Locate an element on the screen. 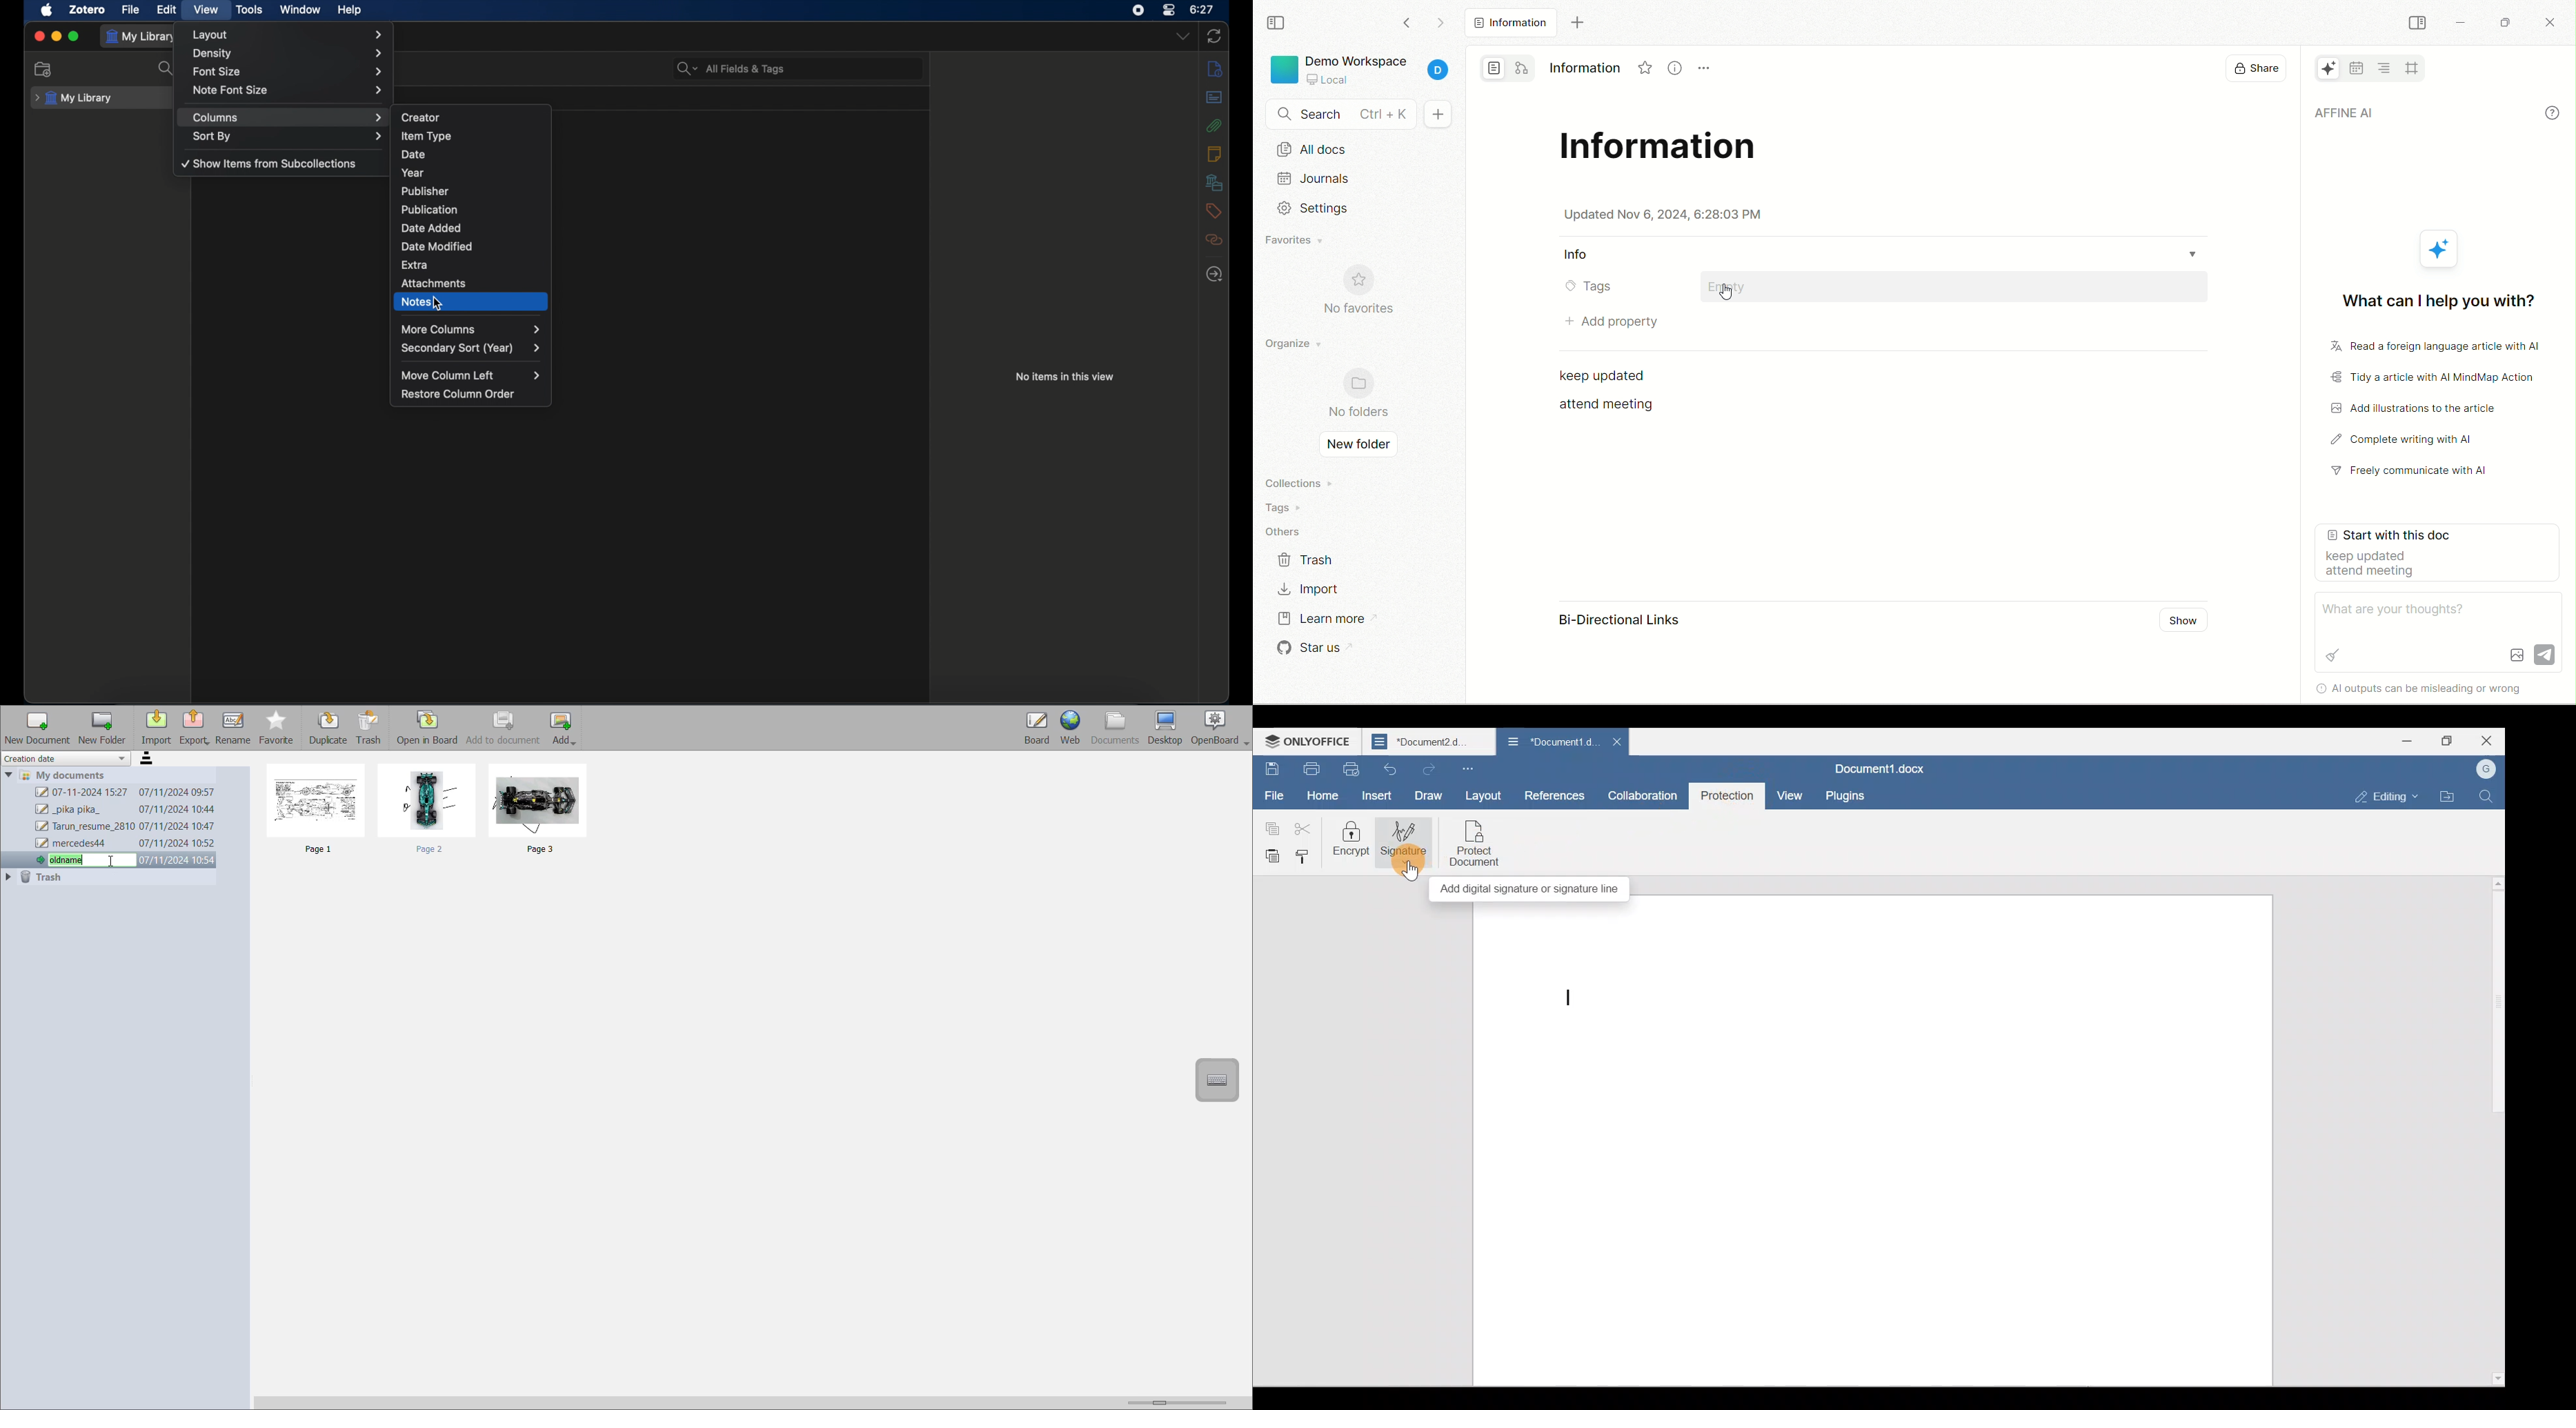 Image resolution: width=2576 pixels, height=1428 pixels. Favorites is located at coordinates (1641, 70).